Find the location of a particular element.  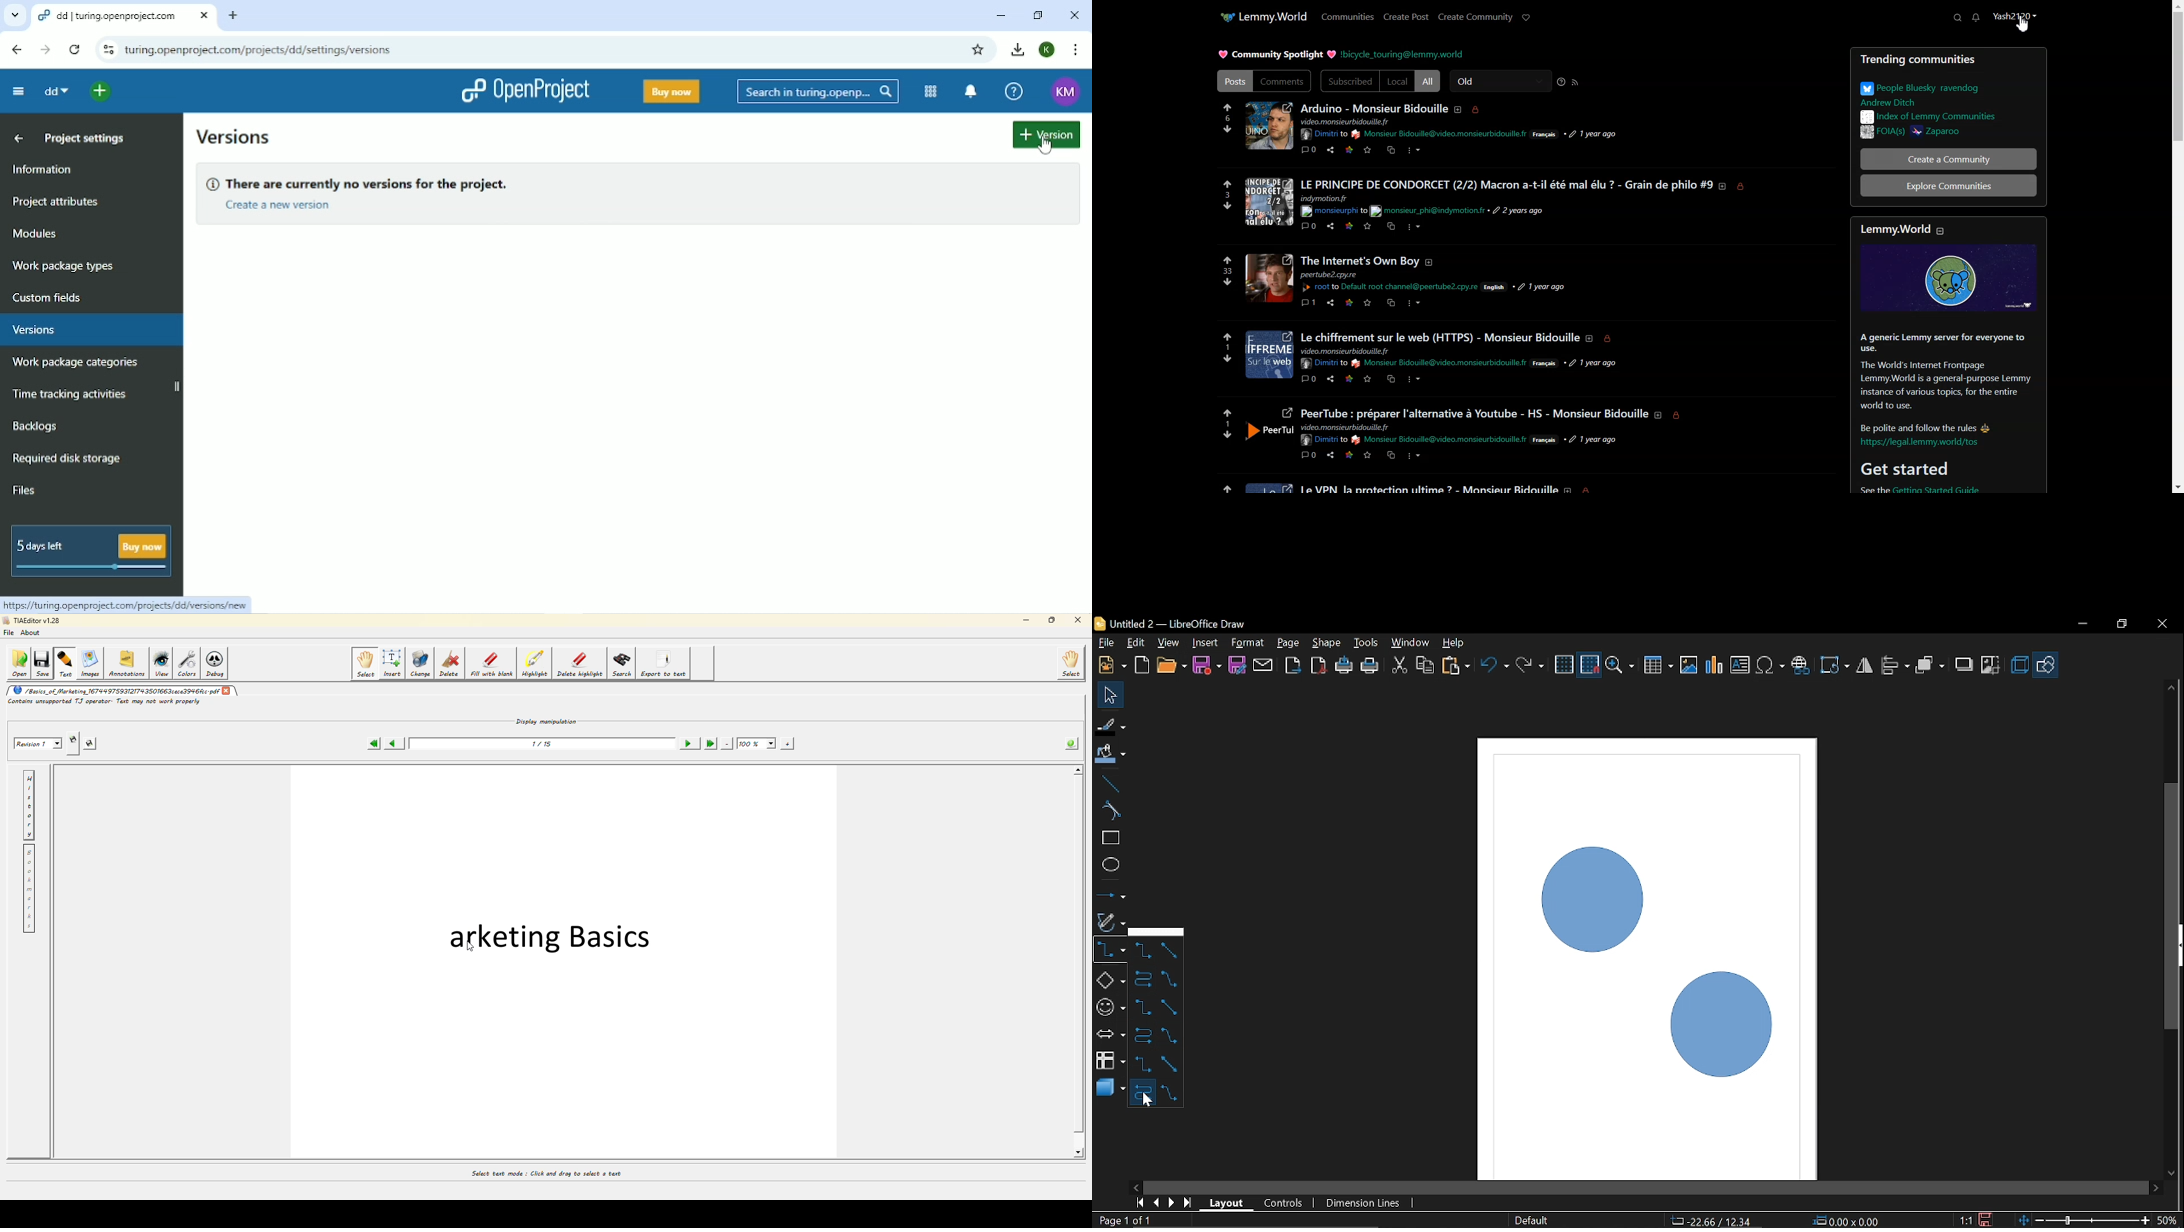

upvotes is located at coordinates (1227, 410).